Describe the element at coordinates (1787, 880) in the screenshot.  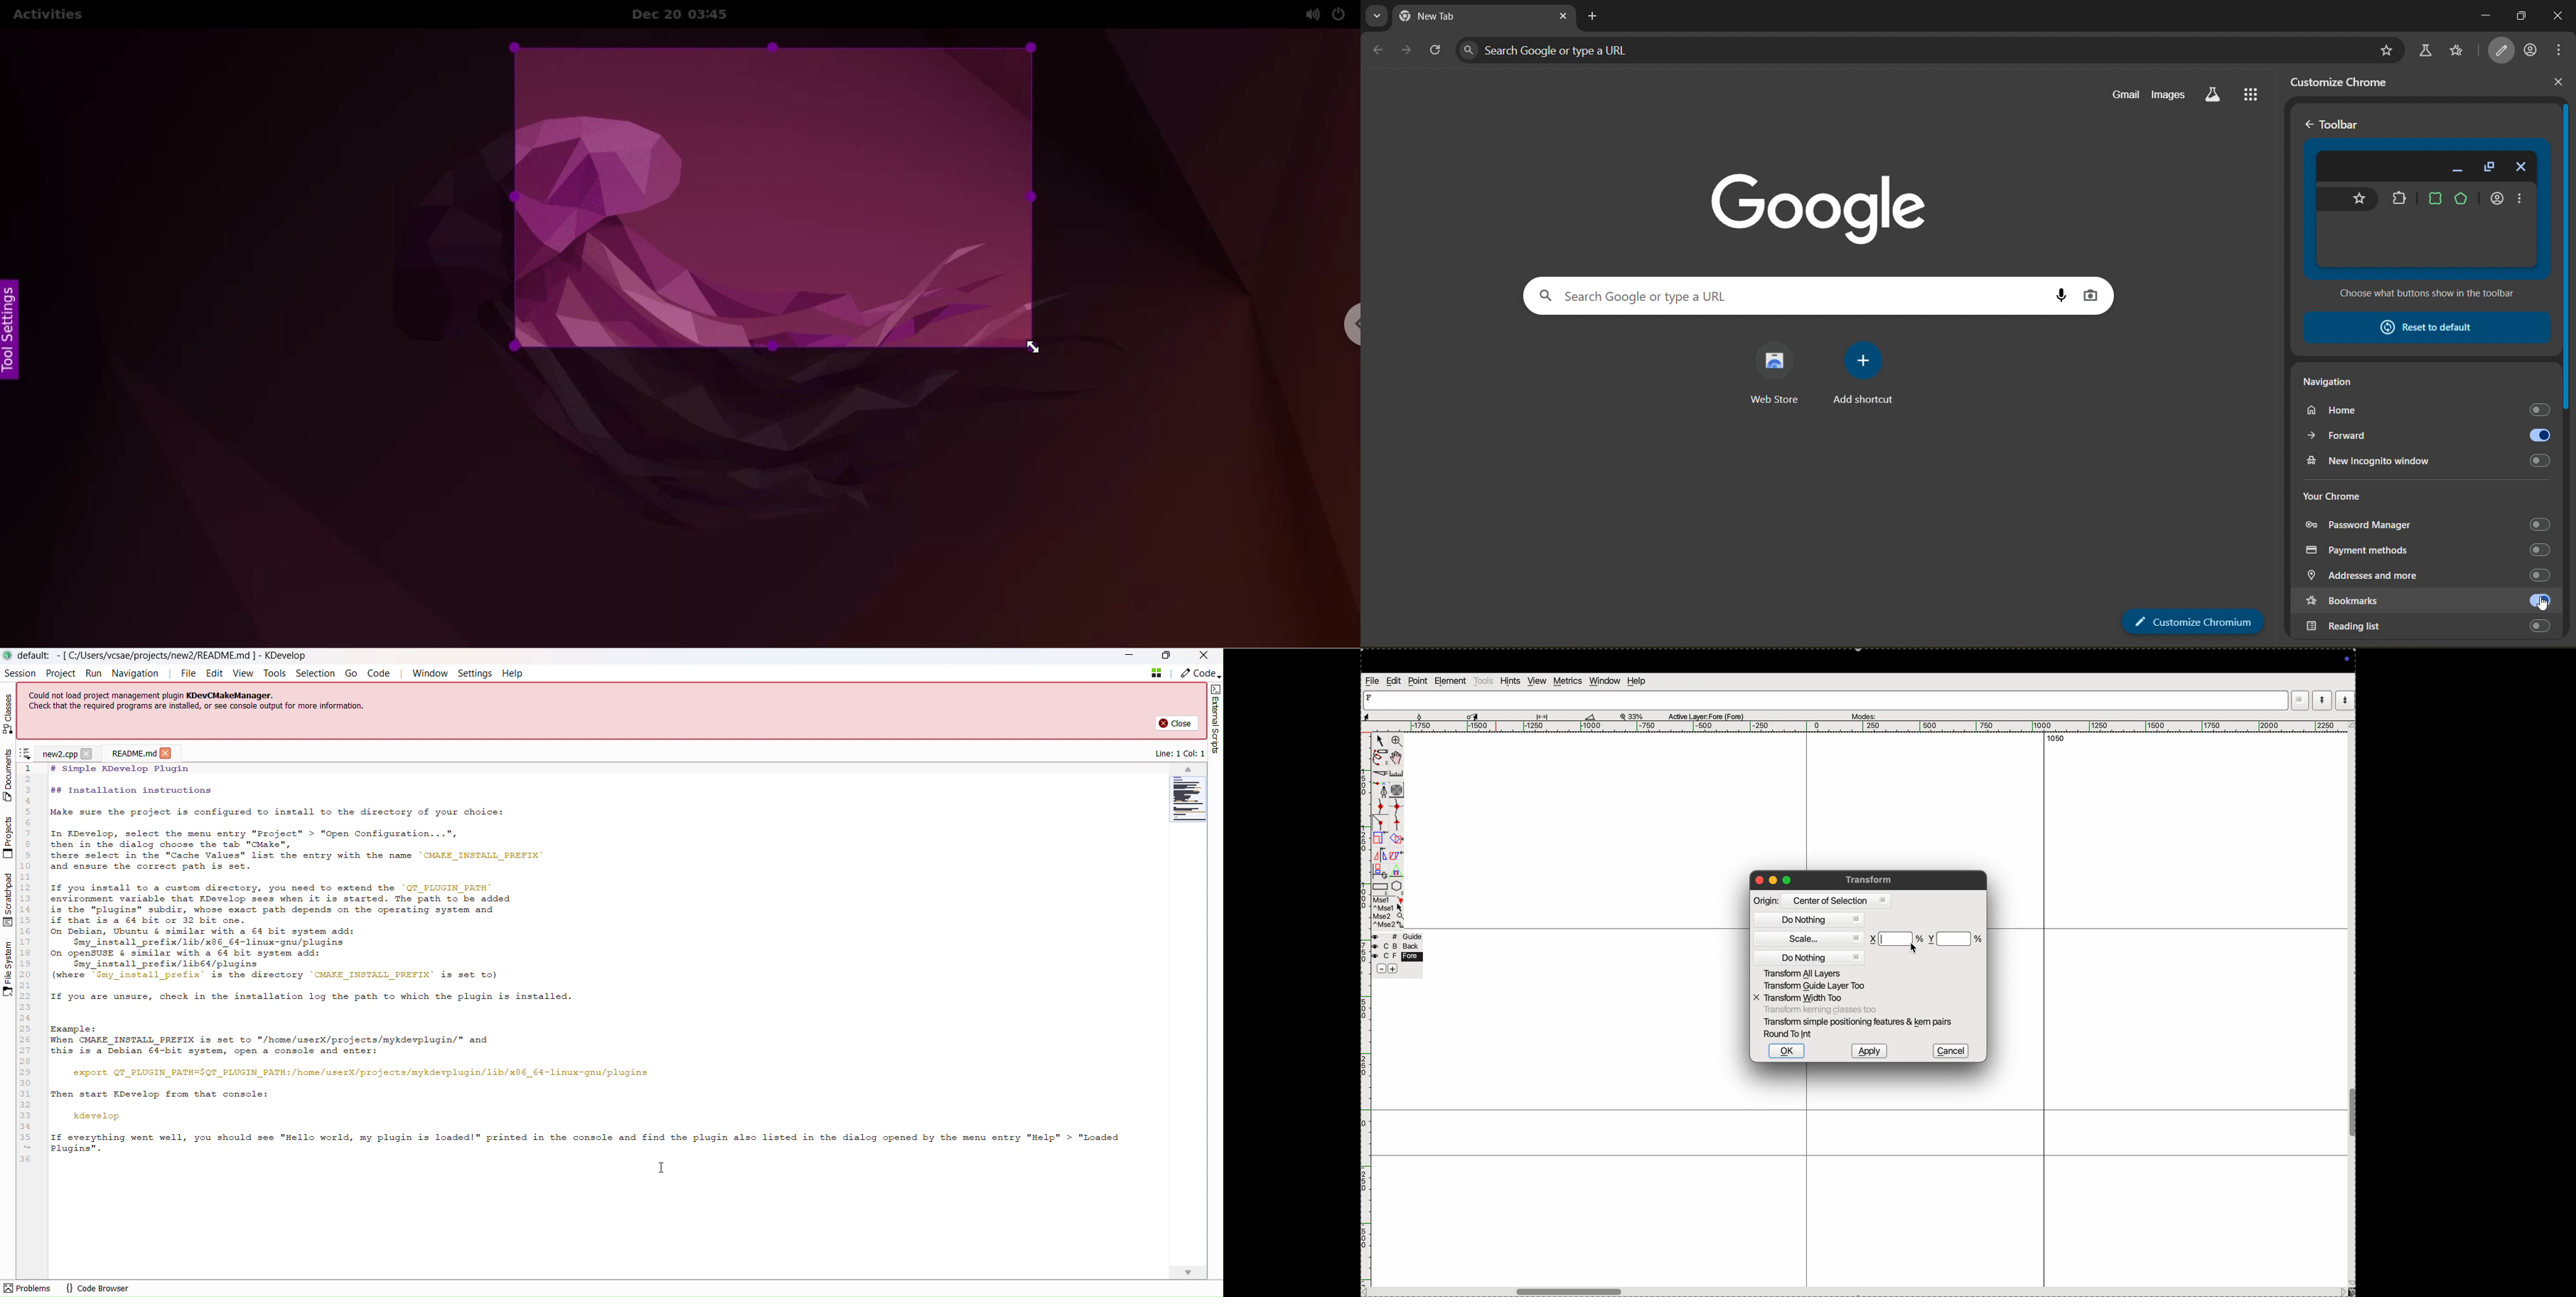
I see `maximize` at that location.